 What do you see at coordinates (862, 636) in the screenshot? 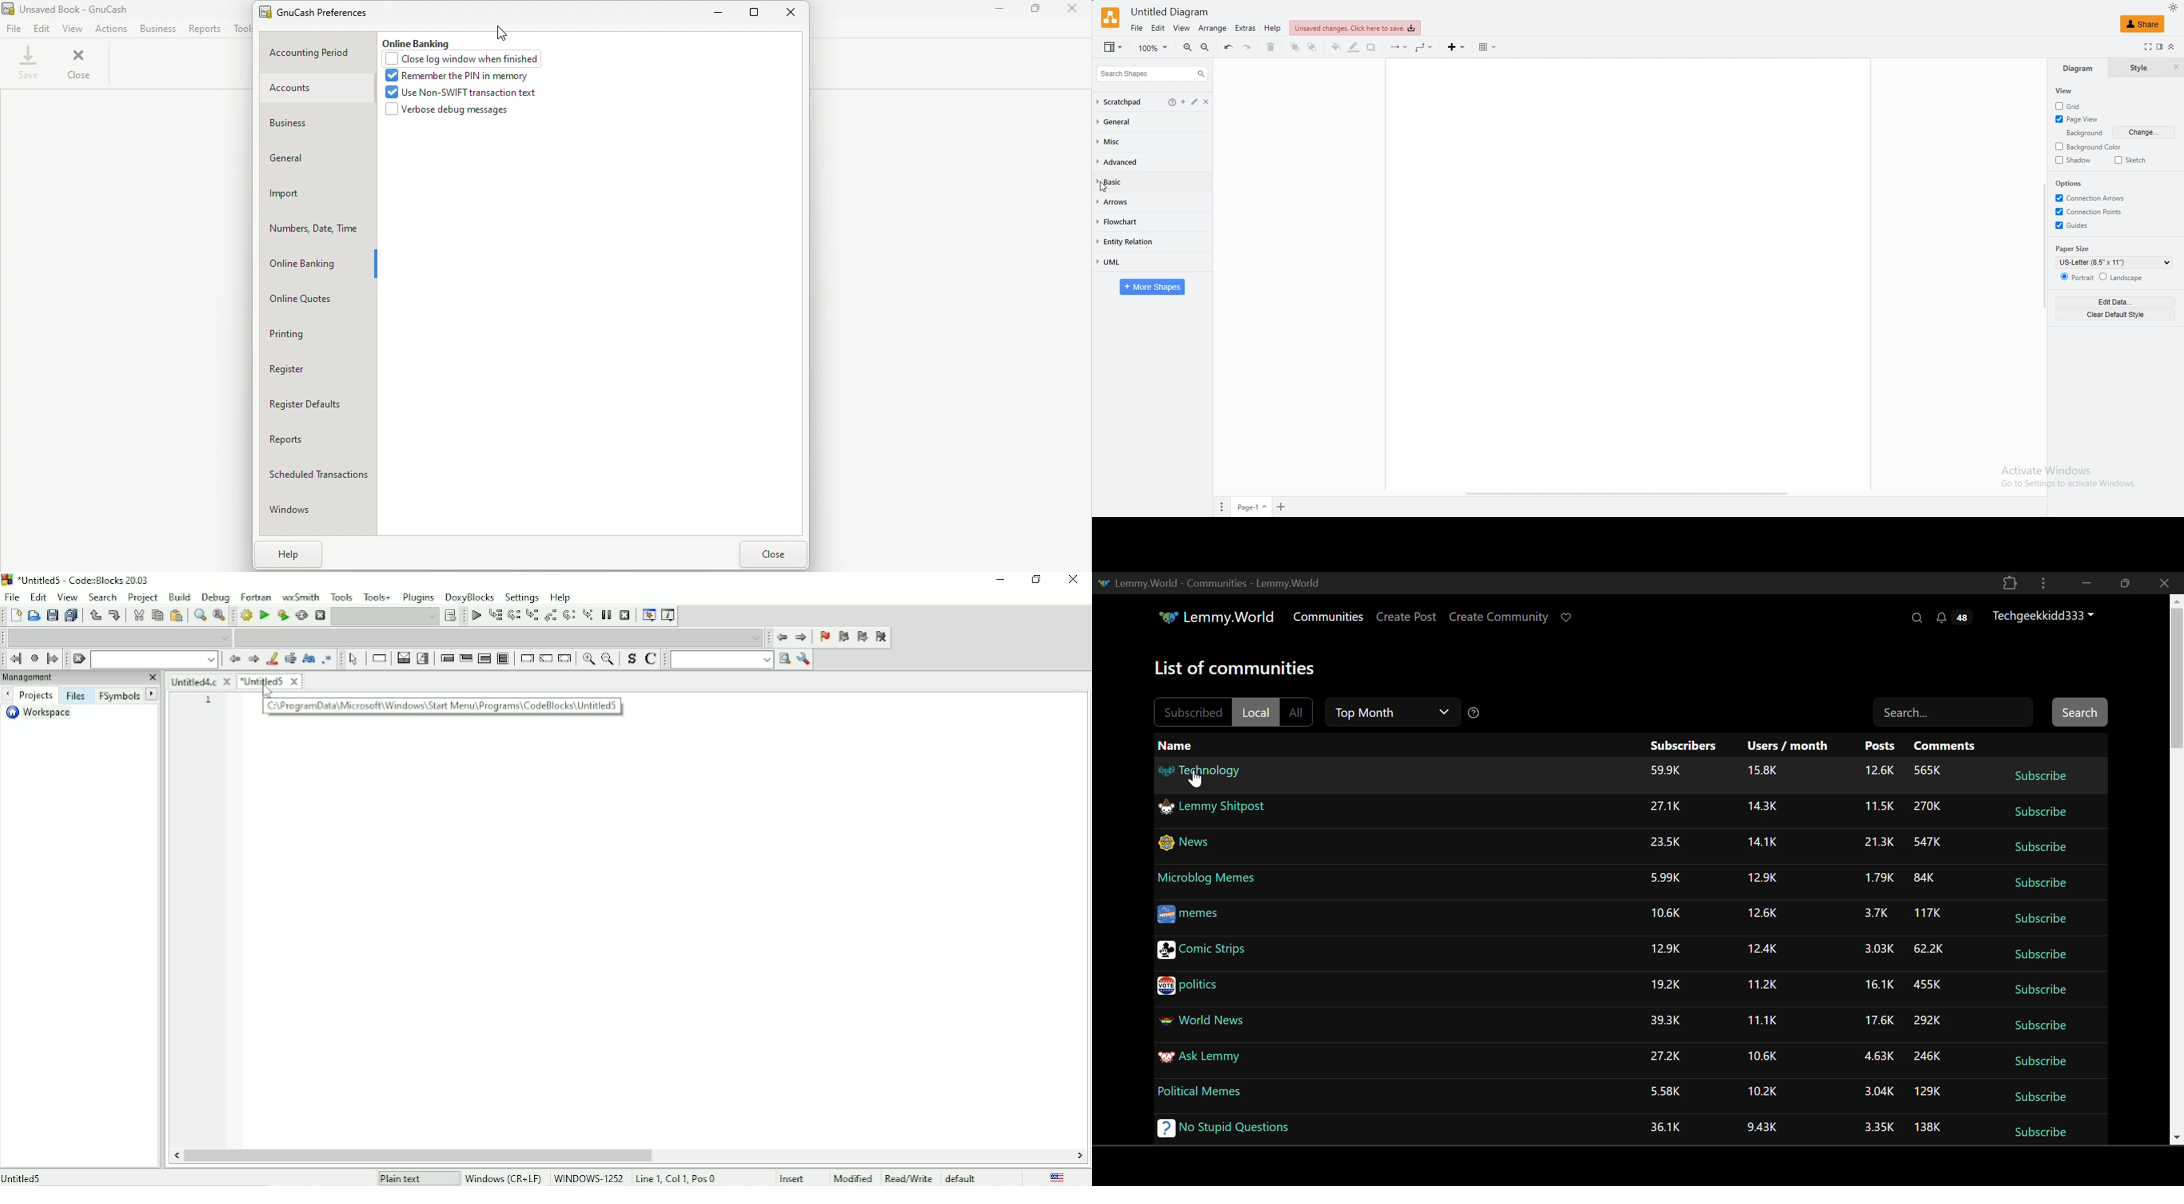
I see `Next bookmark` at bounding box center [862, 636].